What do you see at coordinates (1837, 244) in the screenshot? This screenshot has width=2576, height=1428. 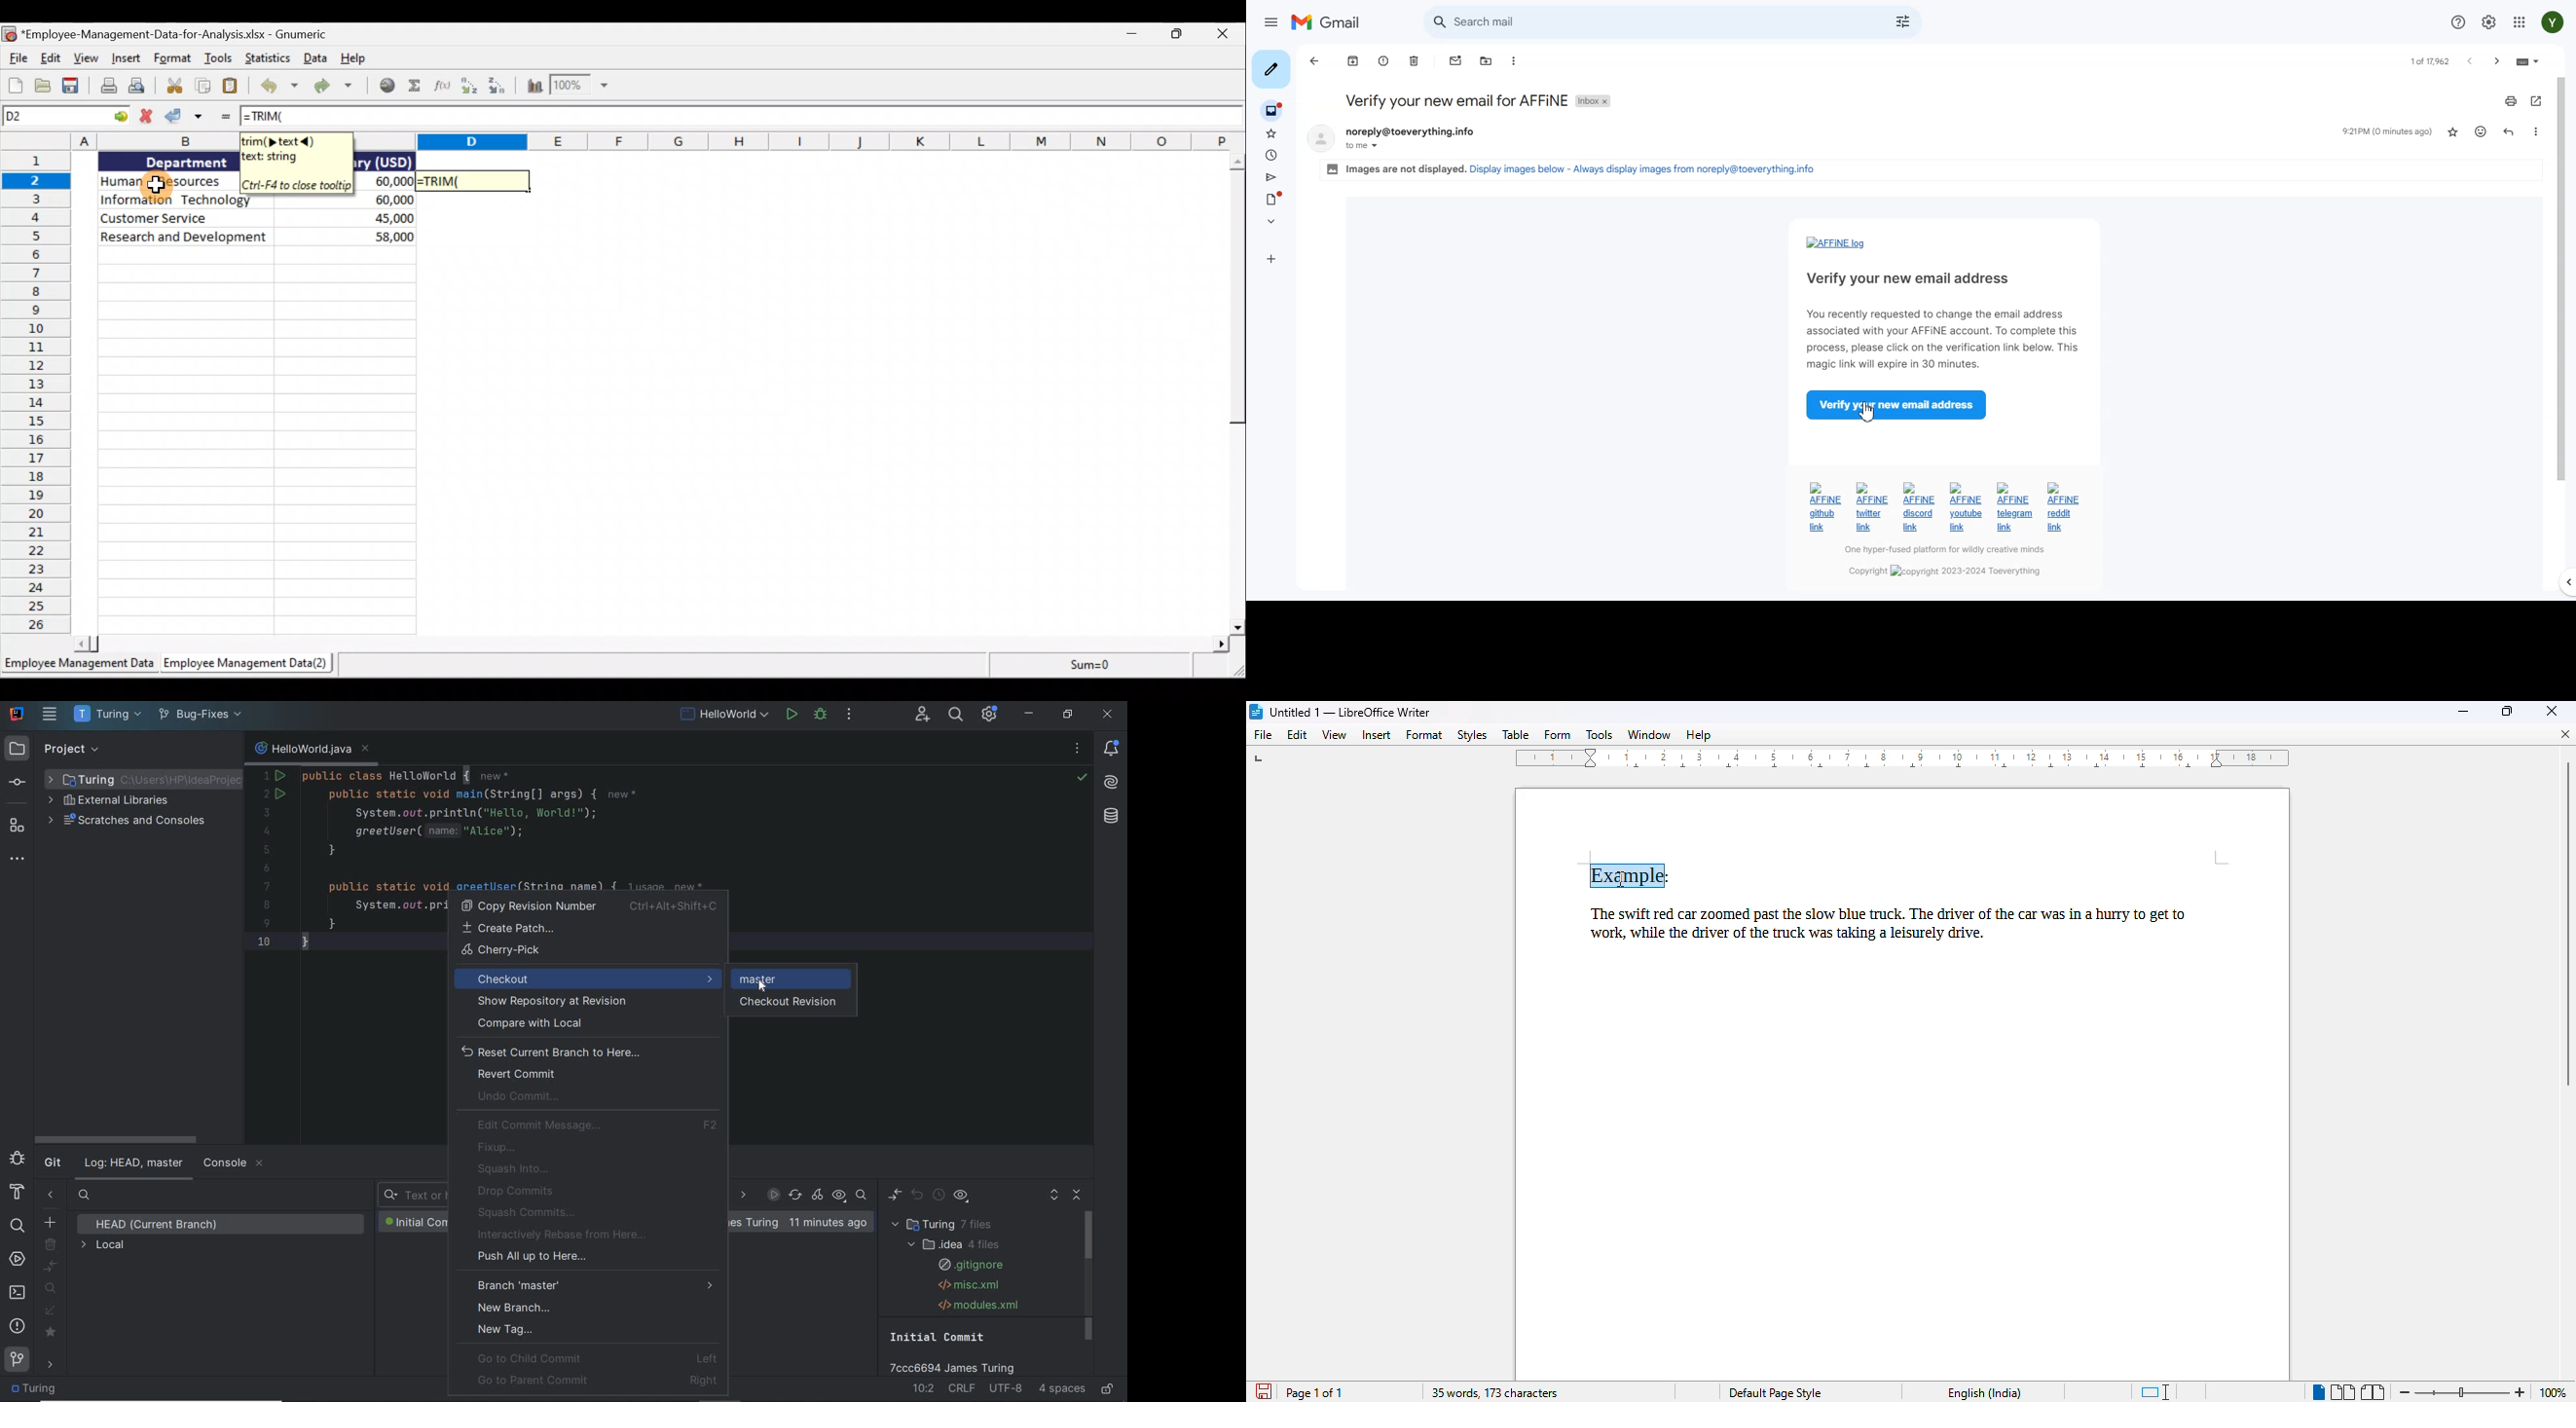 I see `AFFiNE Hyperlink` at bounding box center [1837, 244].